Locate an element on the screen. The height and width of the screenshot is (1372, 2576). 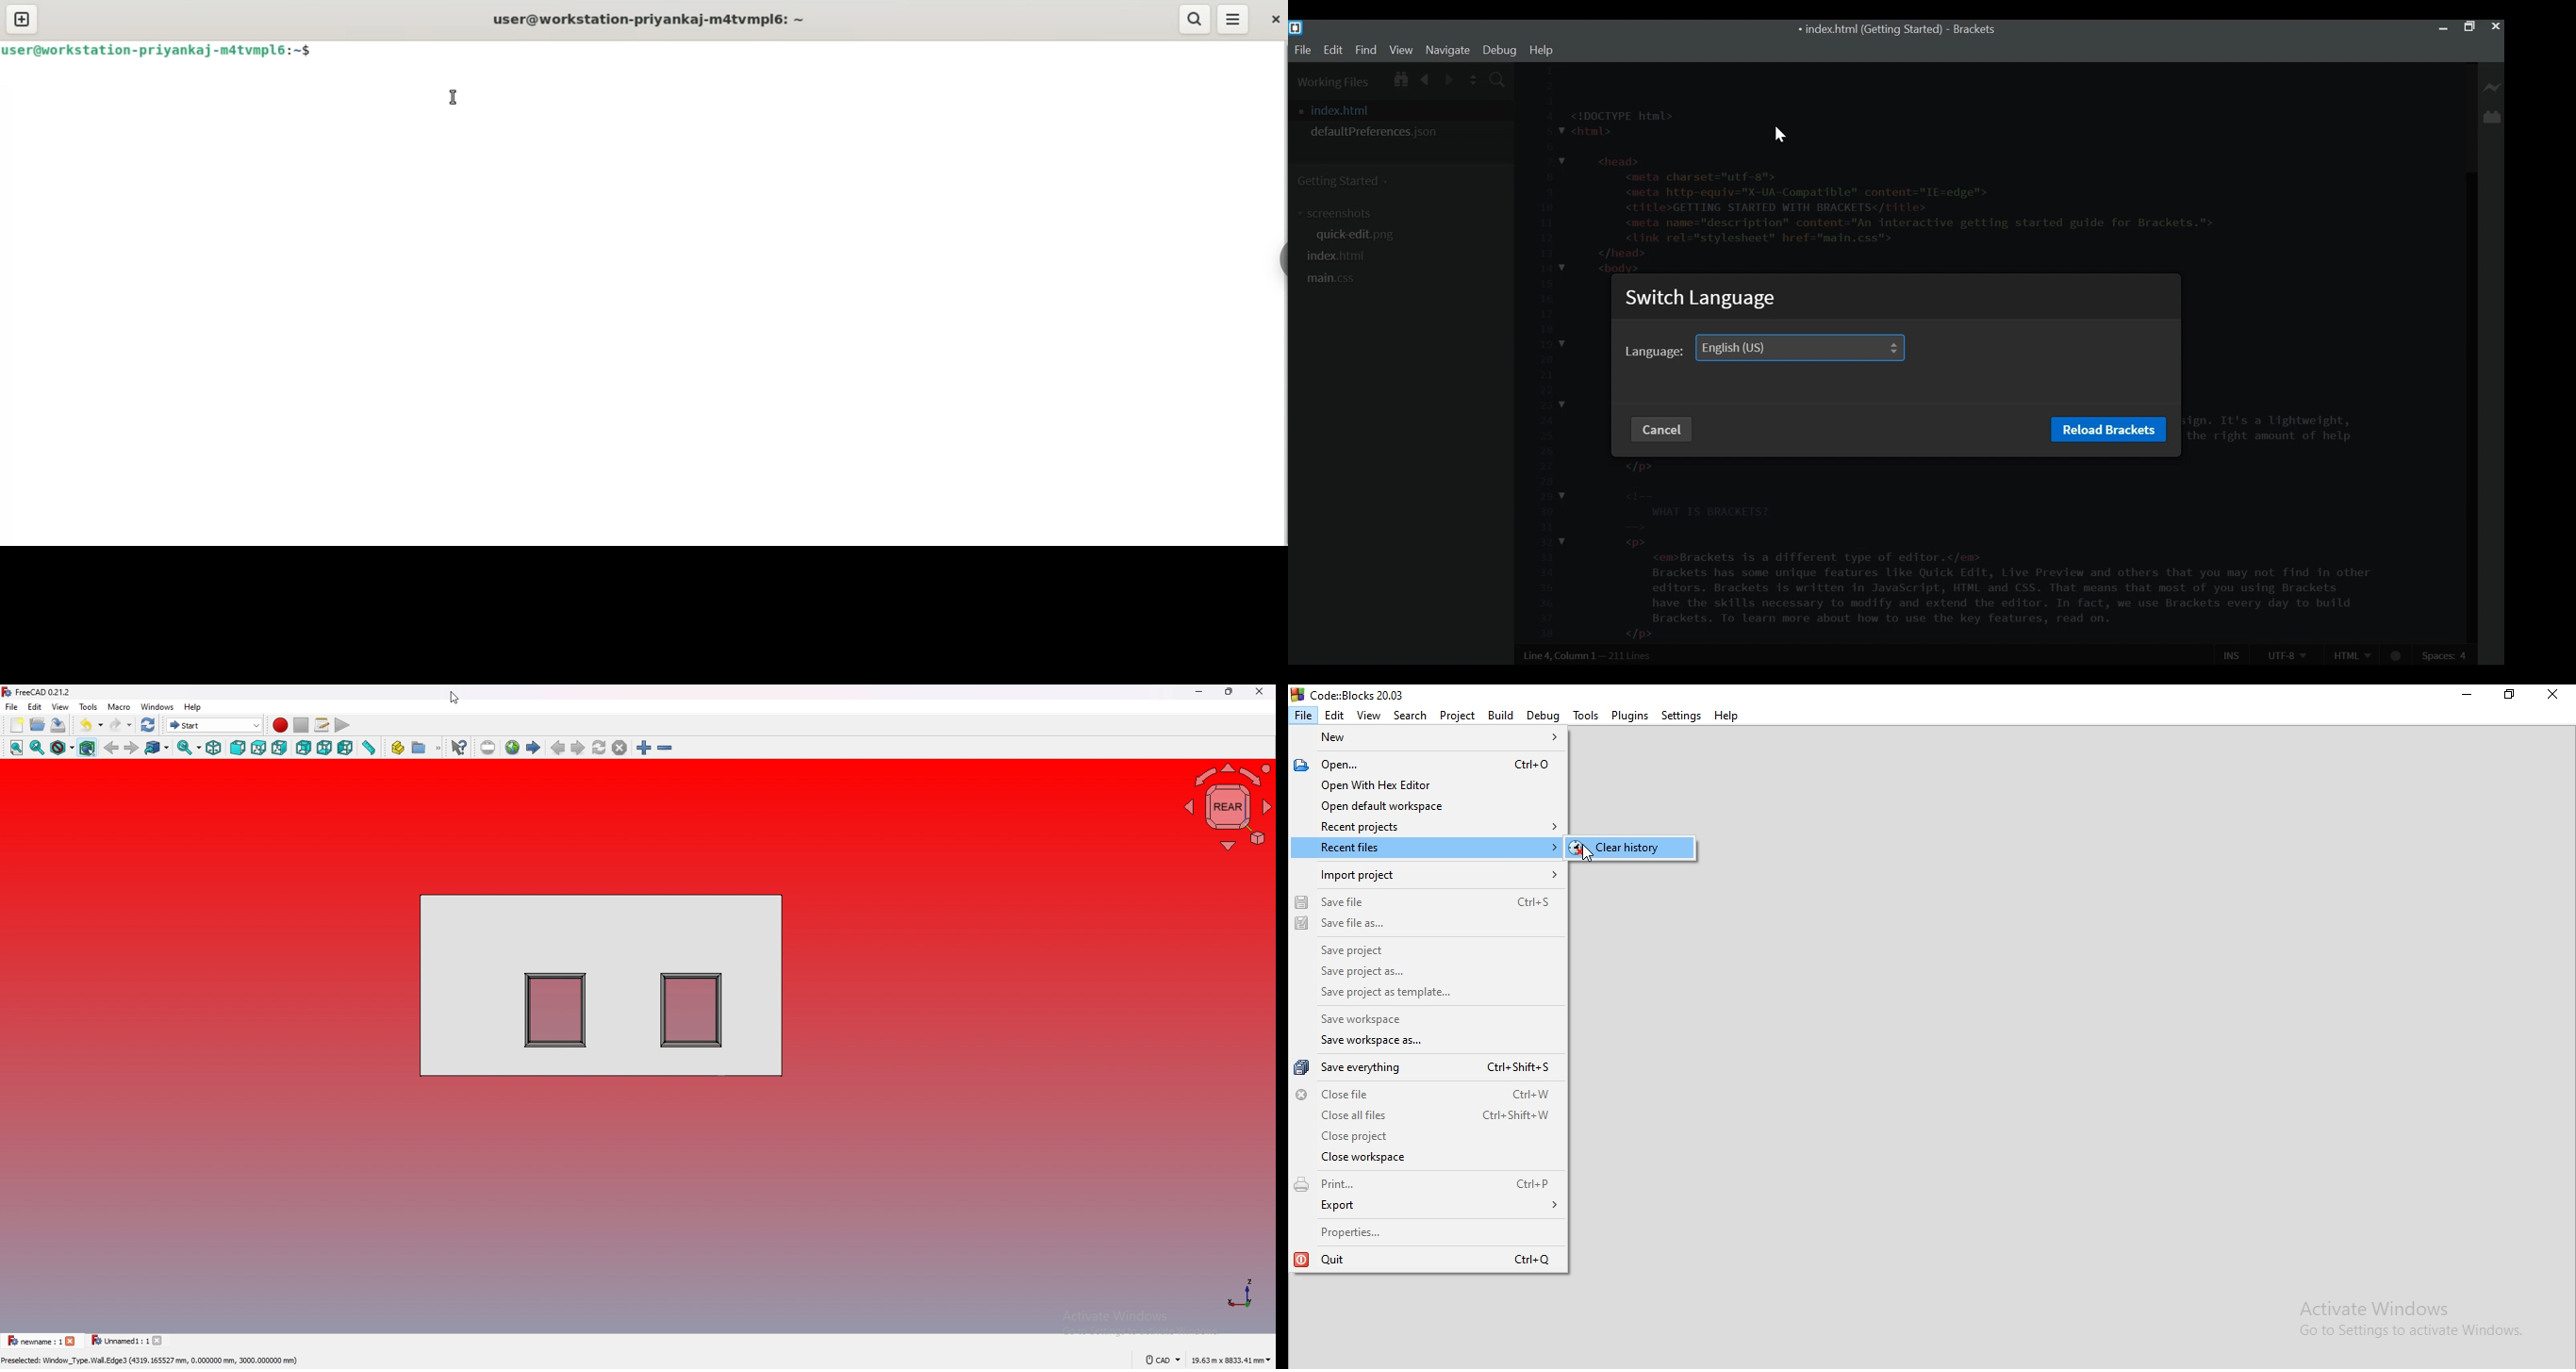
line number is located at coordinates (1544, 353).